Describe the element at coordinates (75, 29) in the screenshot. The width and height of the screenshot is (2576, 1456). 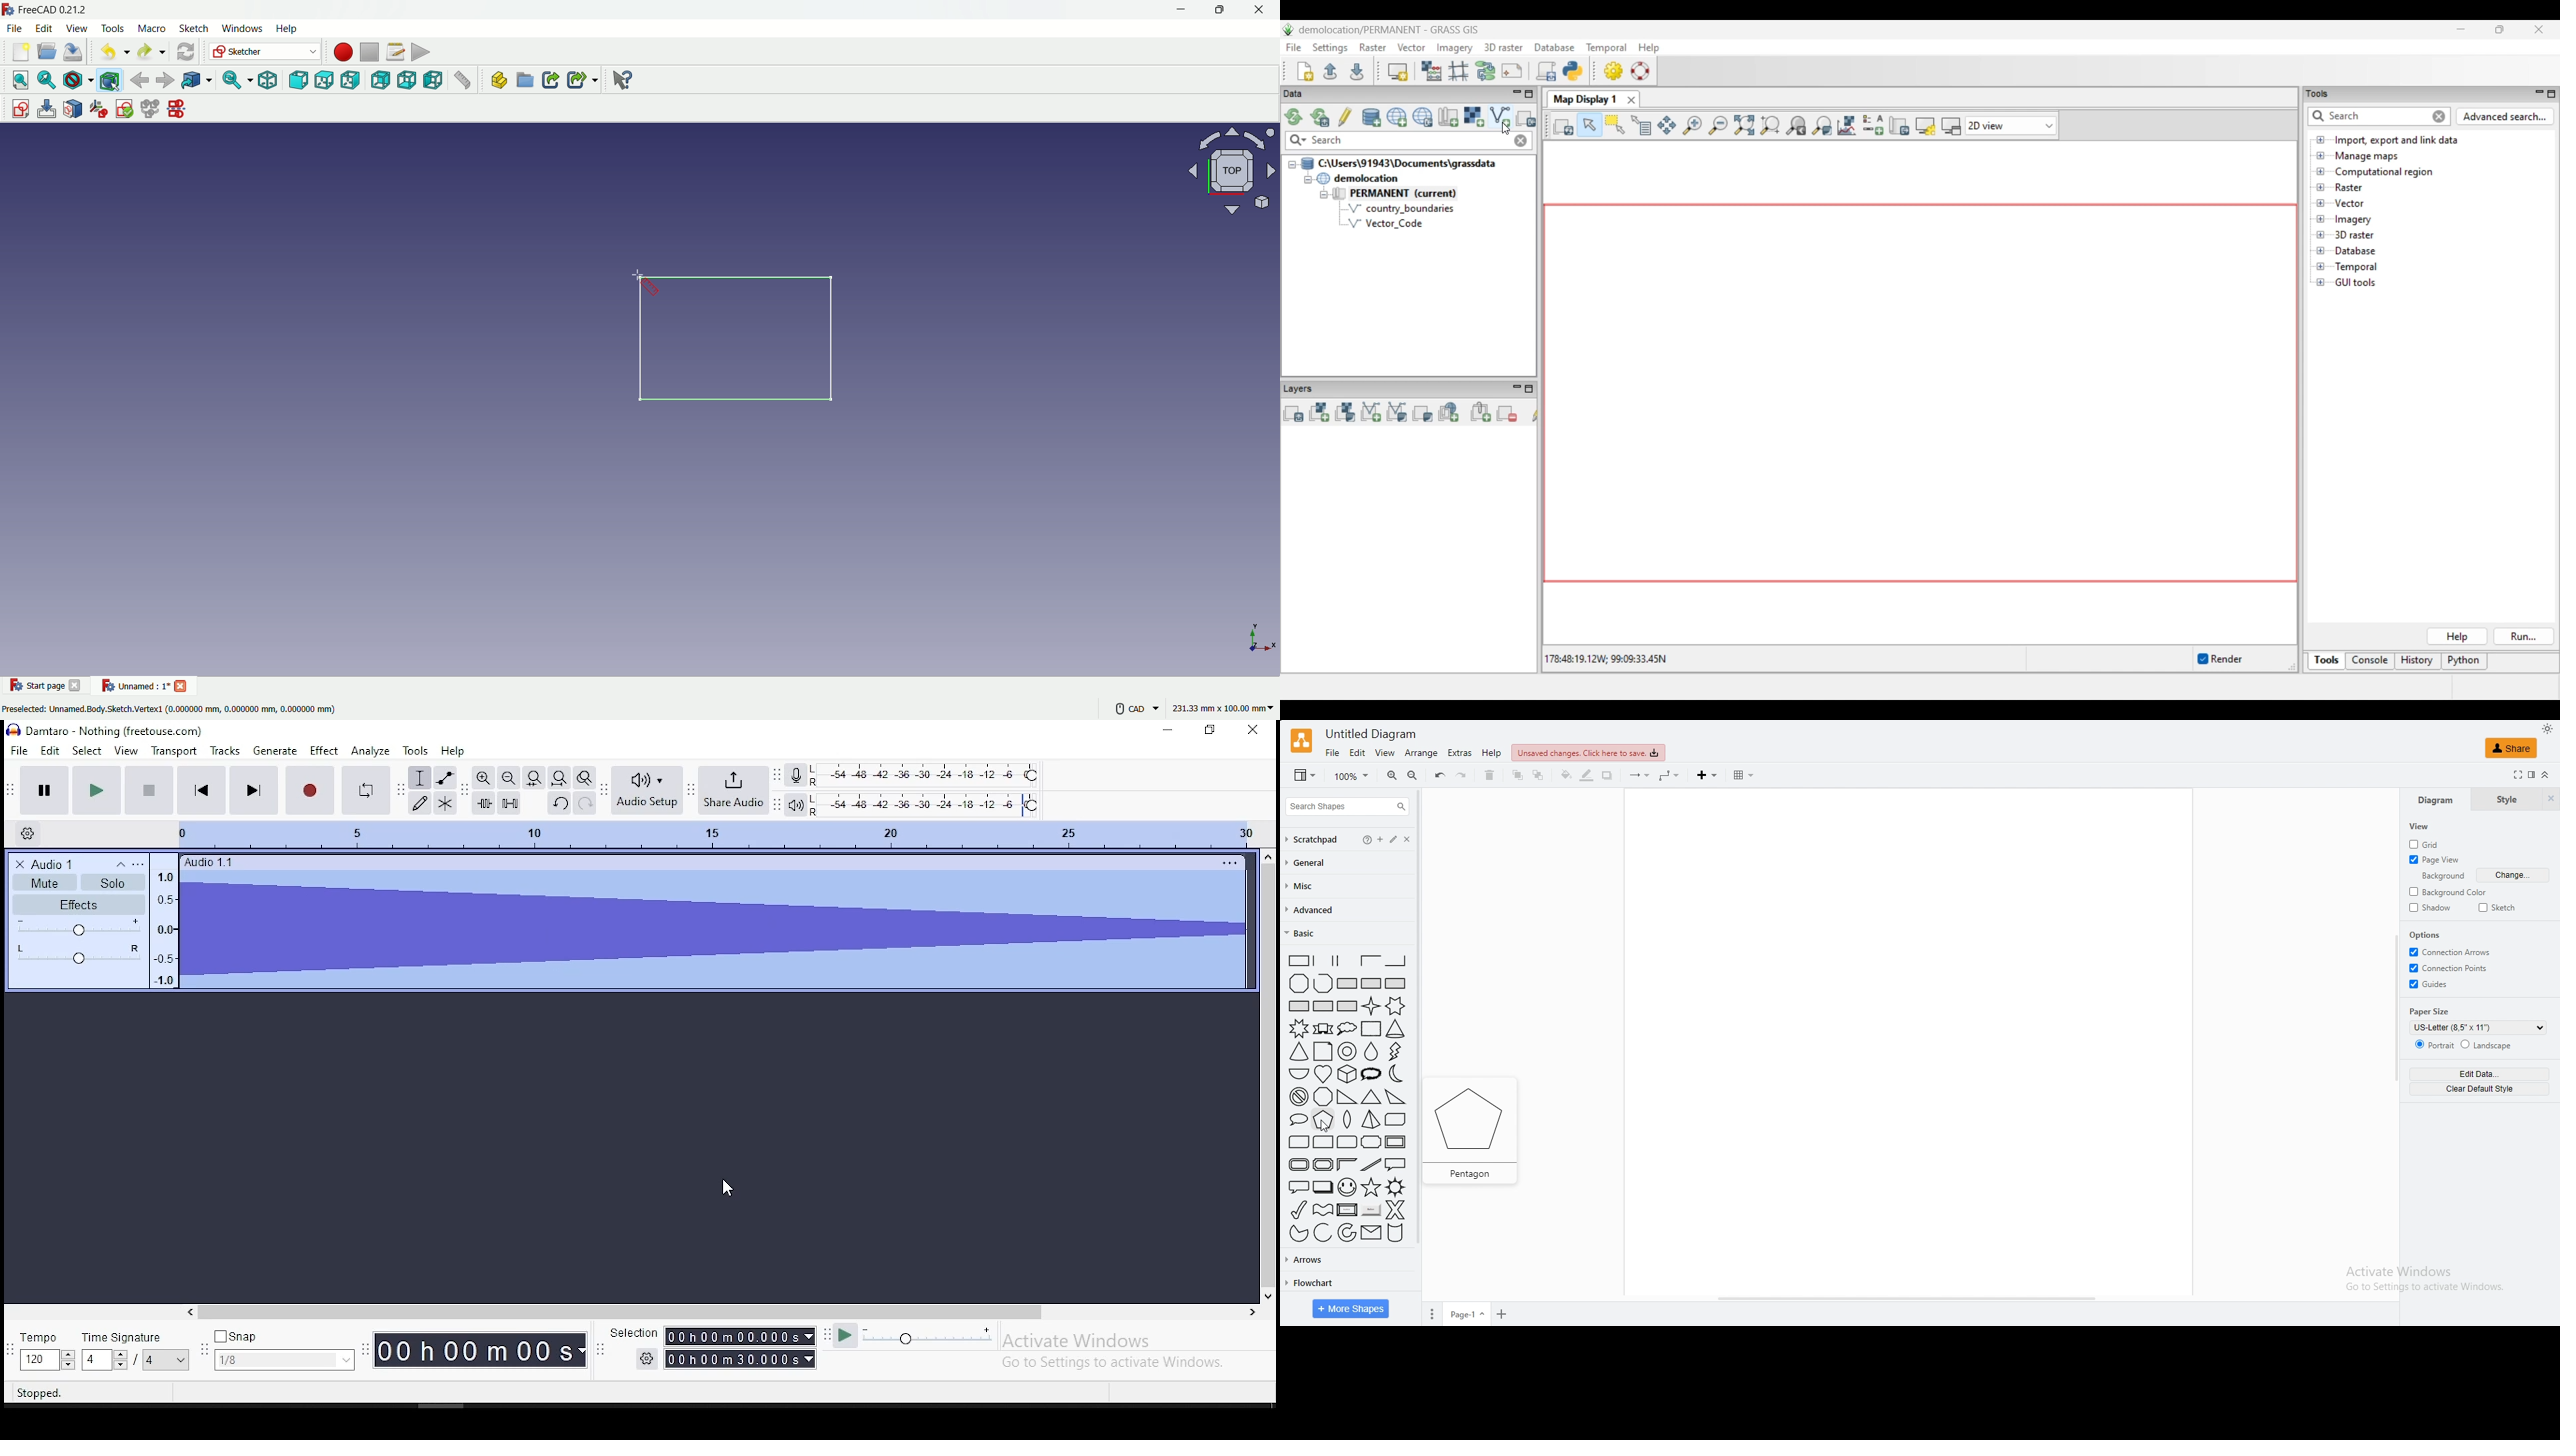
I see `view menu` at that location.